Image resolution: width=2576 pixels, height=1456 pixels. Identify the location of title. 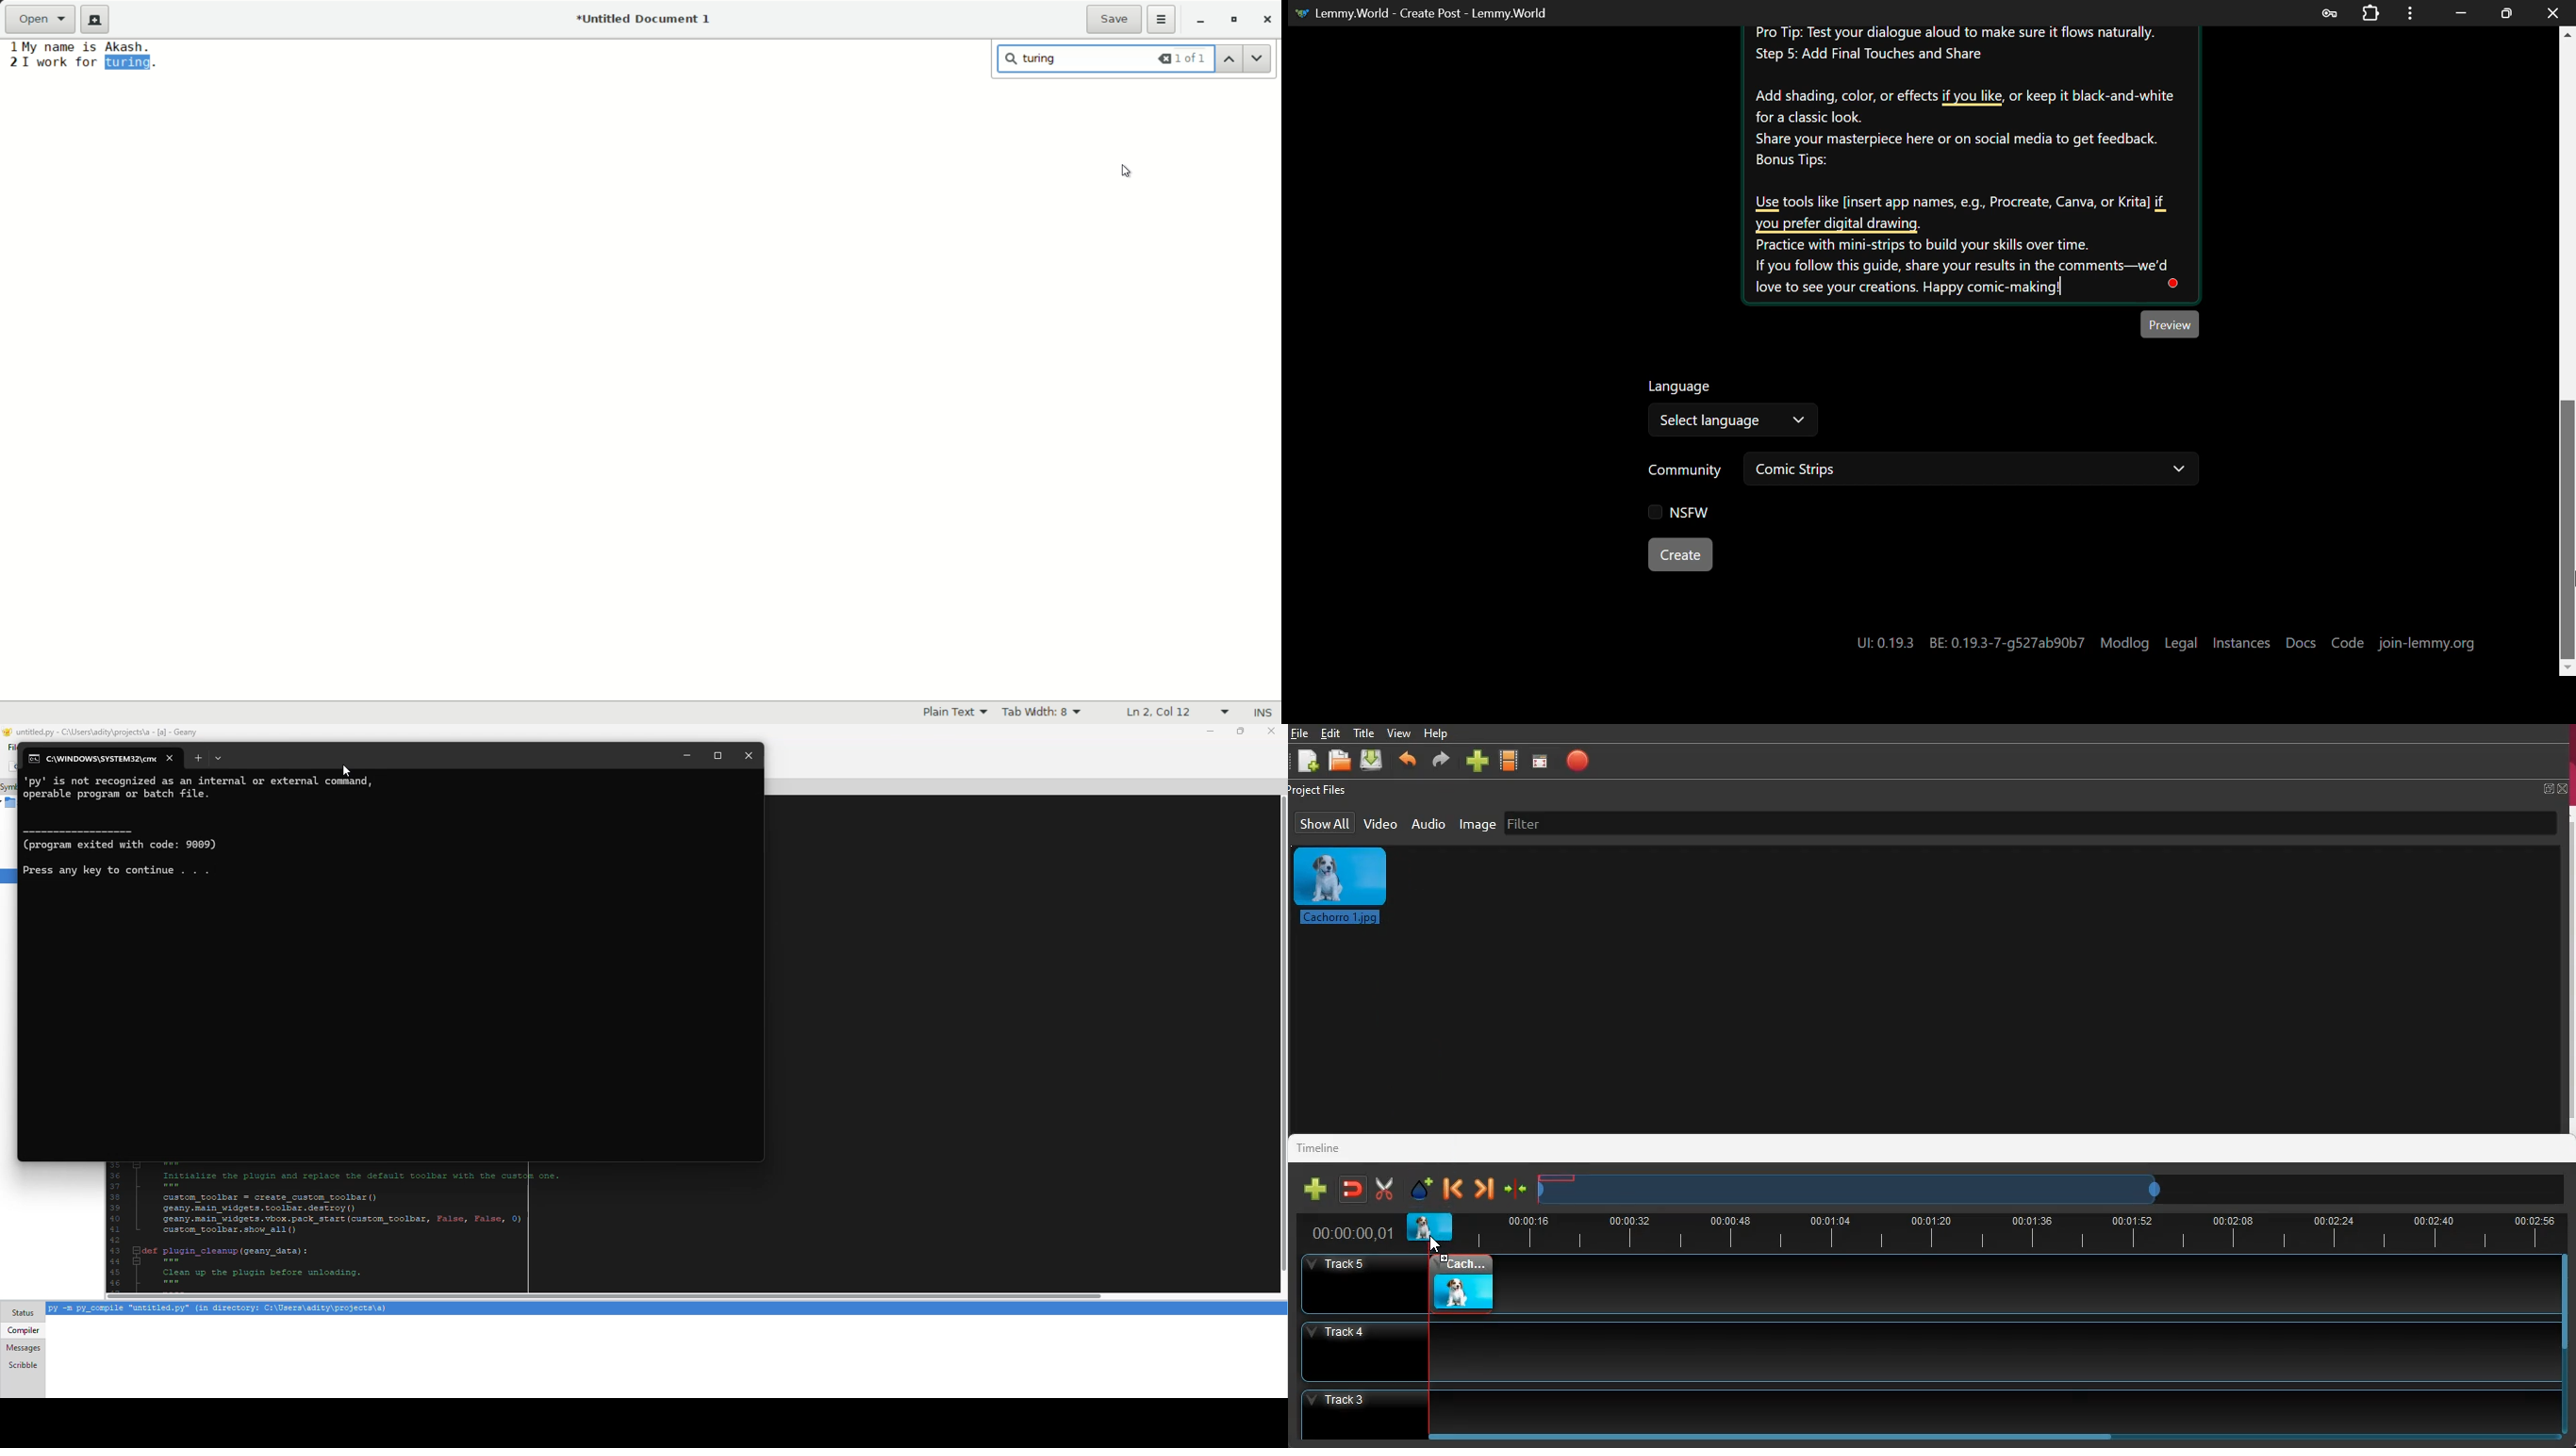
(1364, 732).